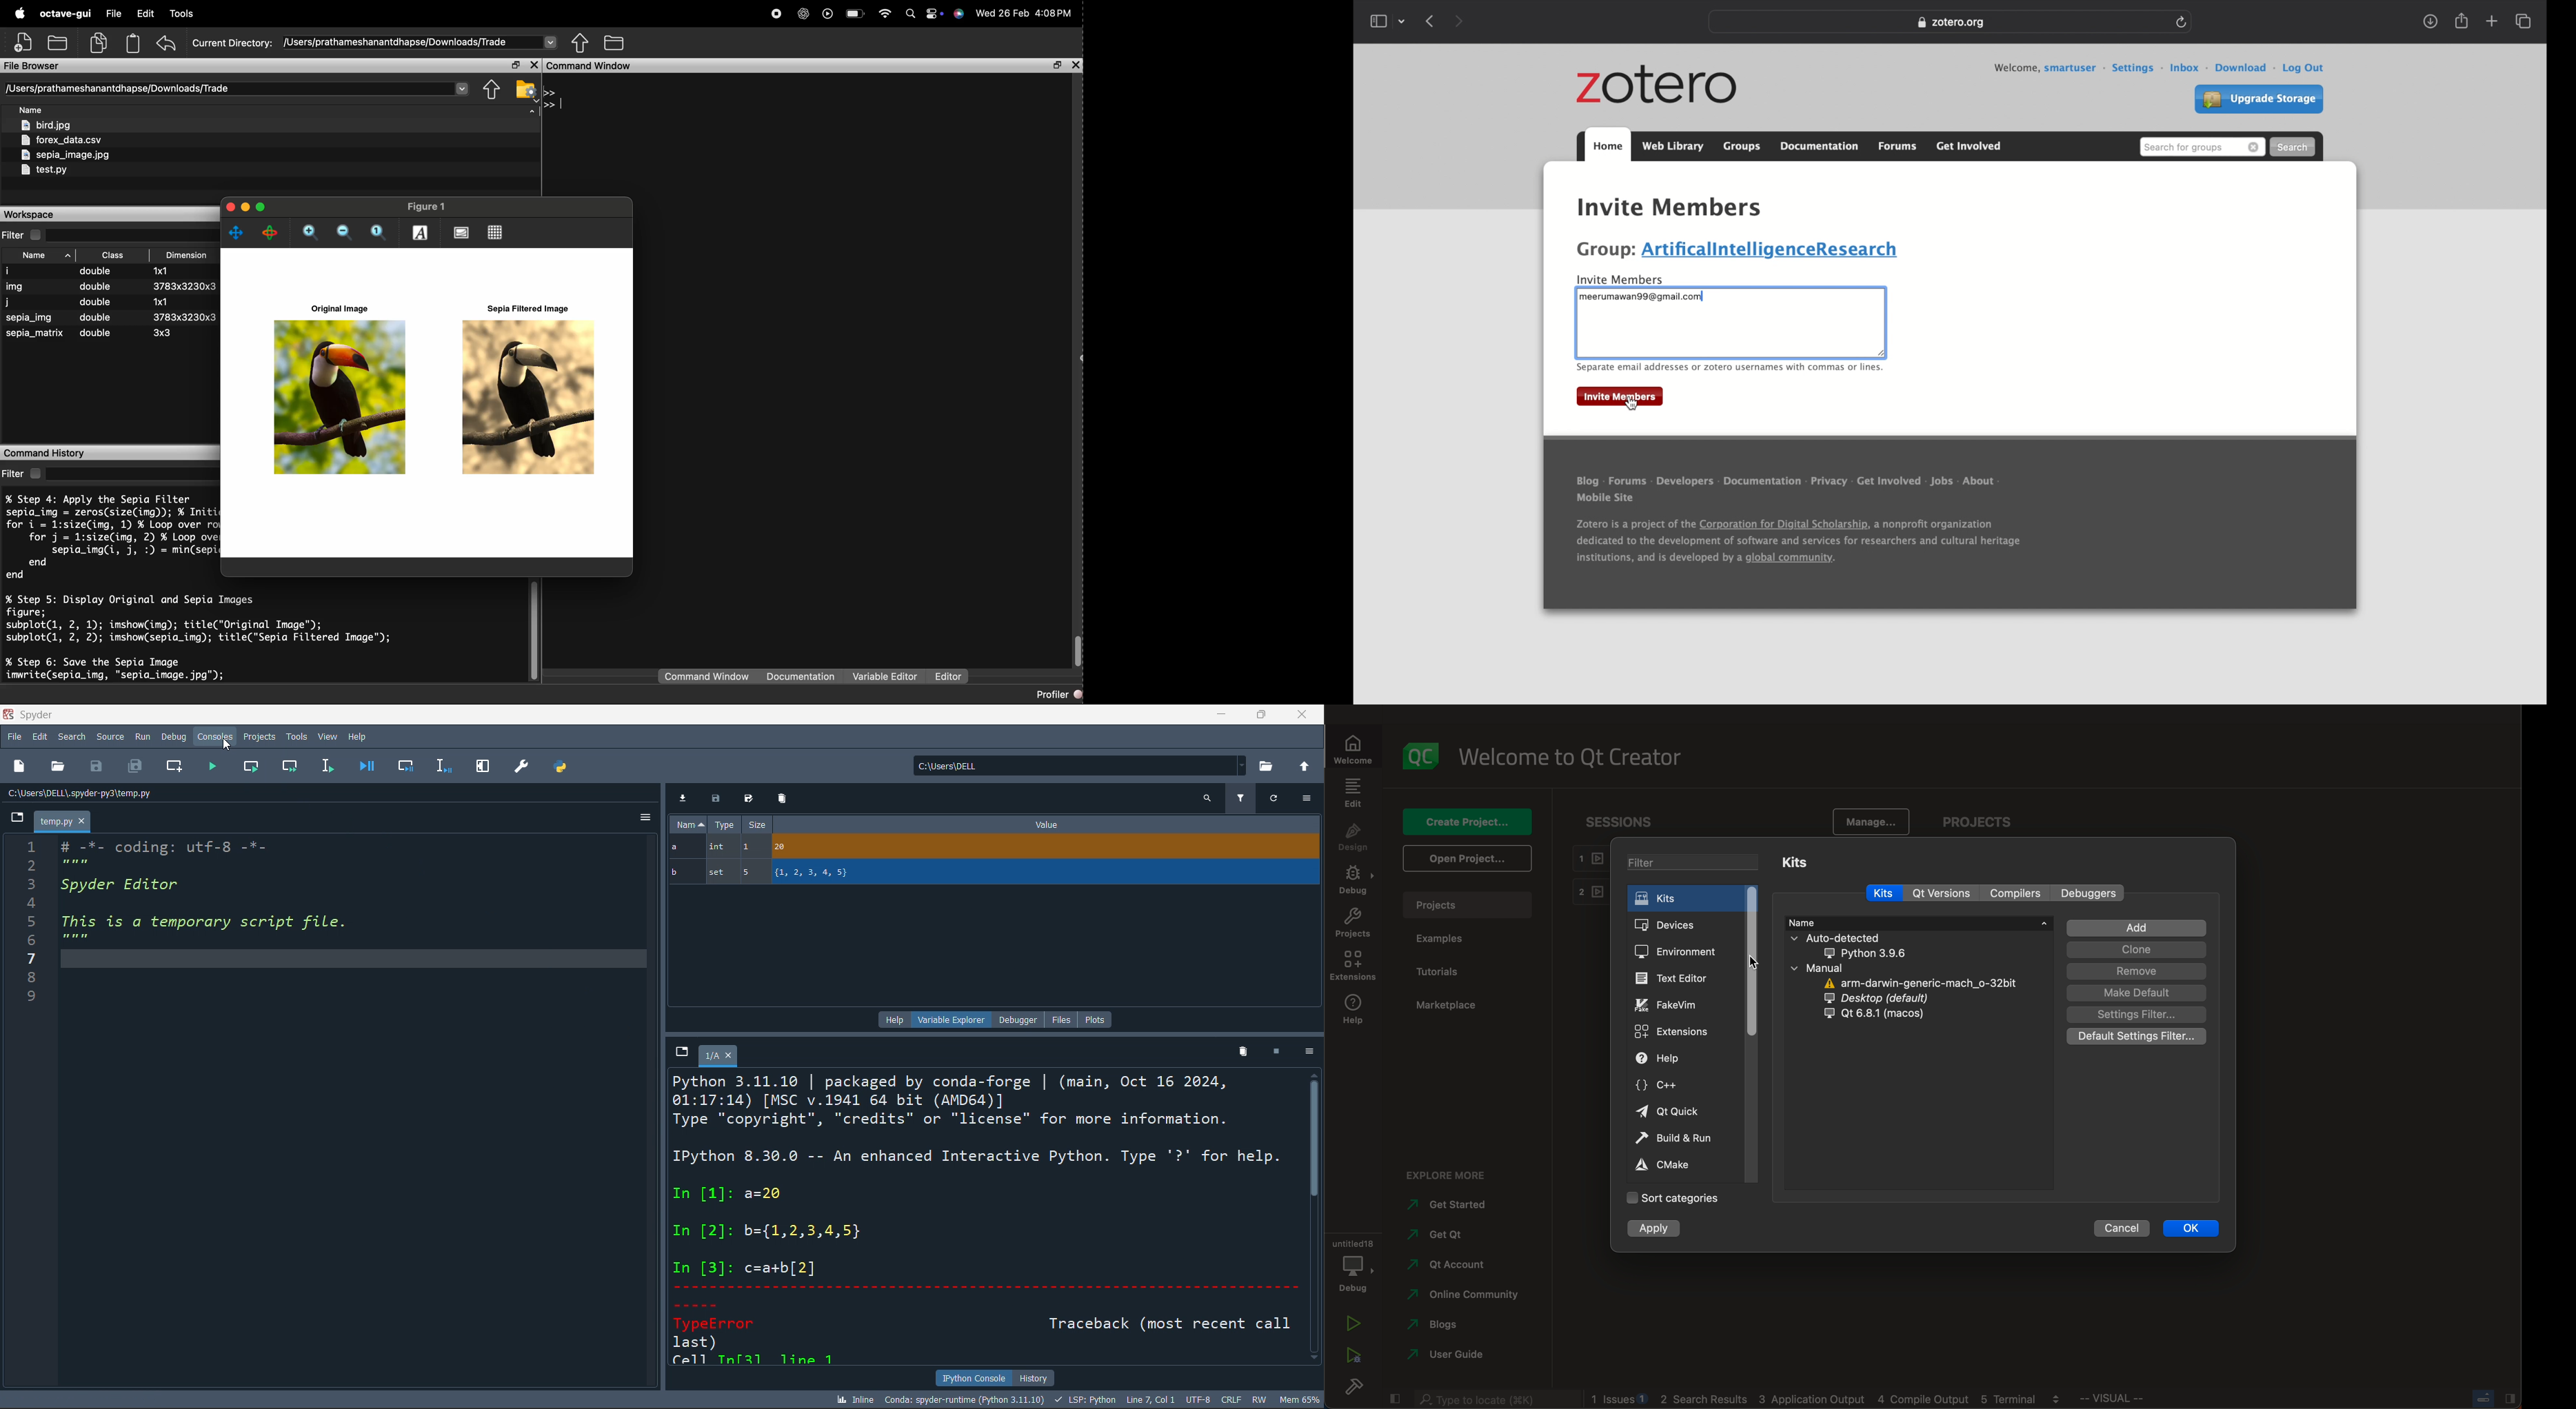 The height and width of the screenshot is (1428, 2576). What do you see at coordinates (717, 799) in the screenshot?
I see `save` at bounding box center [717, 799].